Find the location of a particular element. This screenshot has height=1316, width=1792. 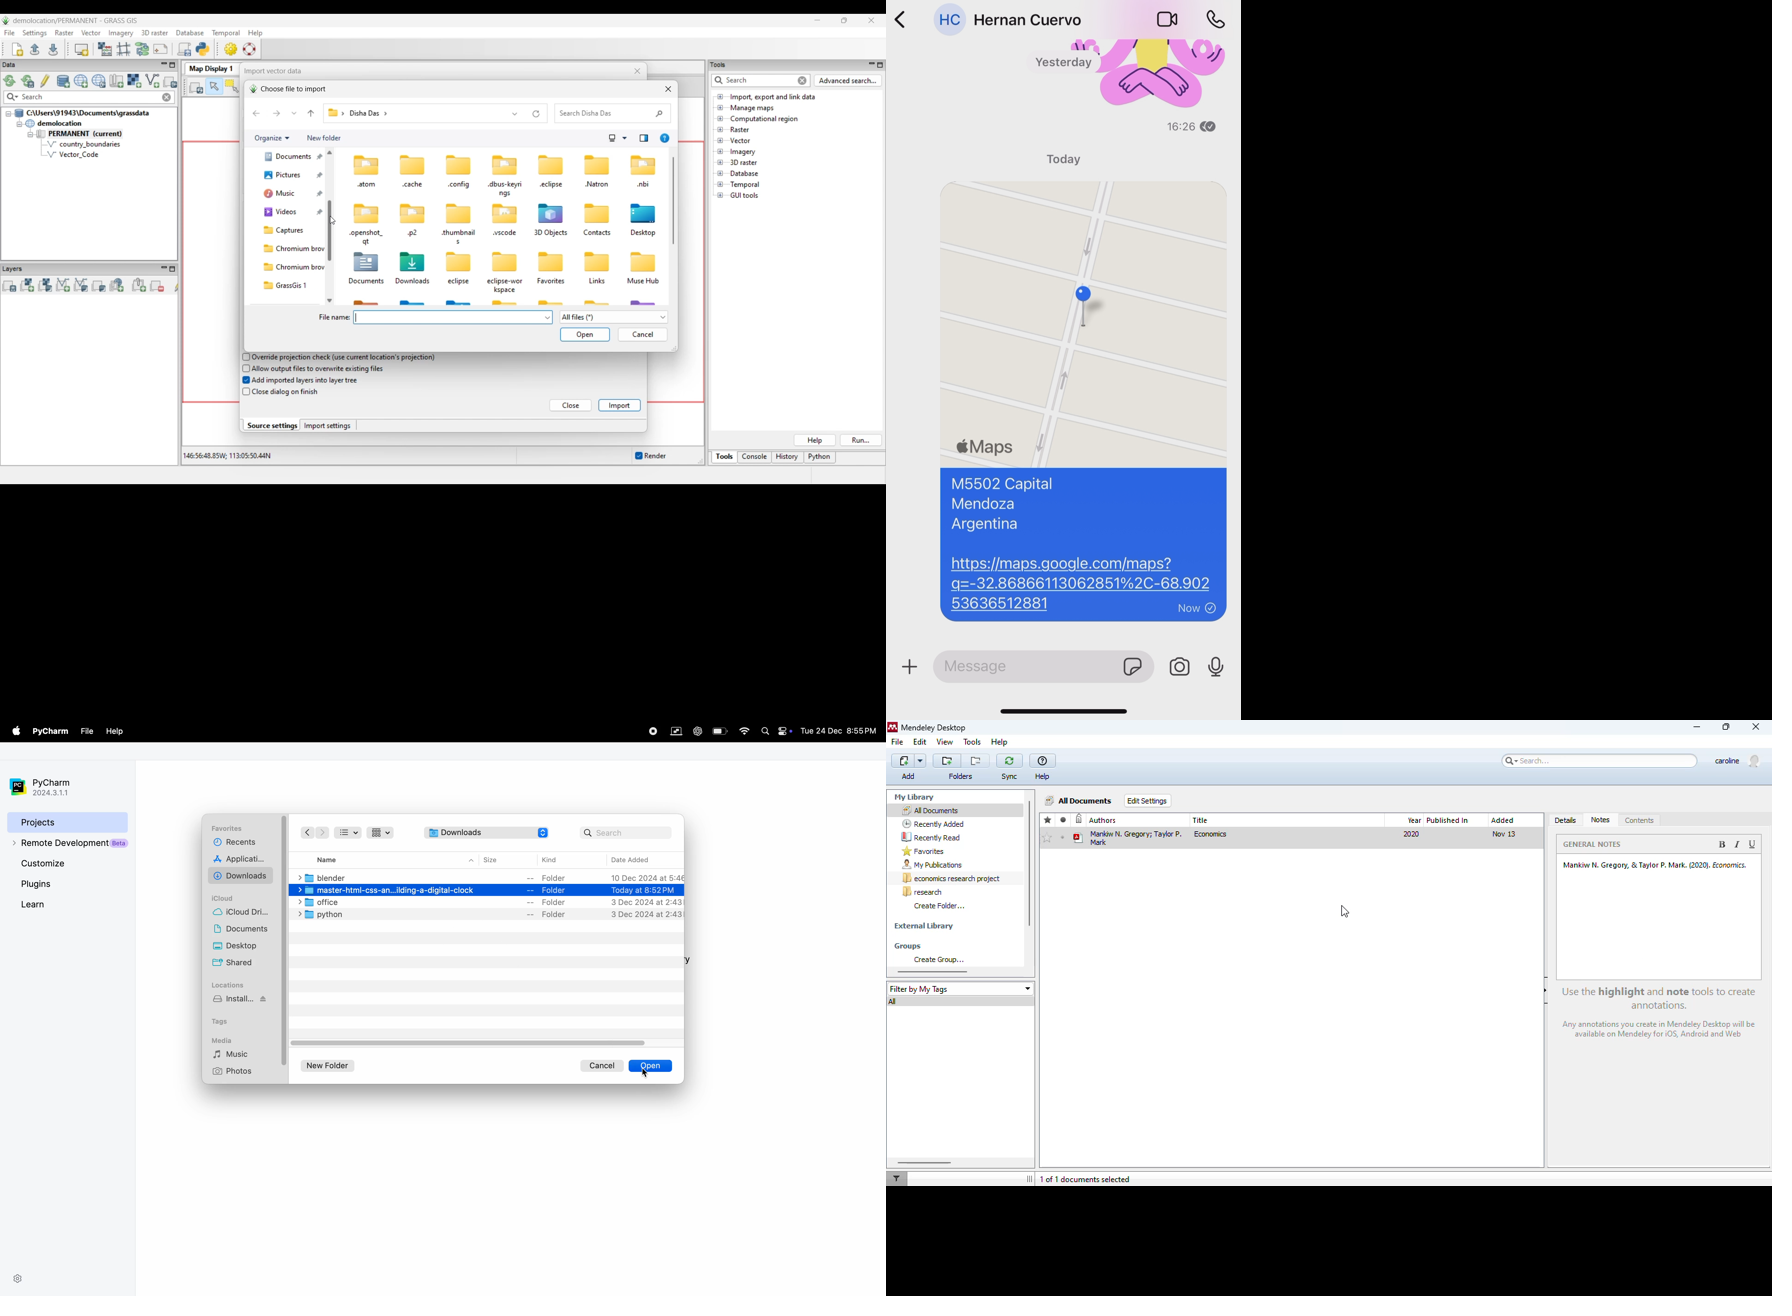

Refresh current folder is located at coordinates (536, 114).